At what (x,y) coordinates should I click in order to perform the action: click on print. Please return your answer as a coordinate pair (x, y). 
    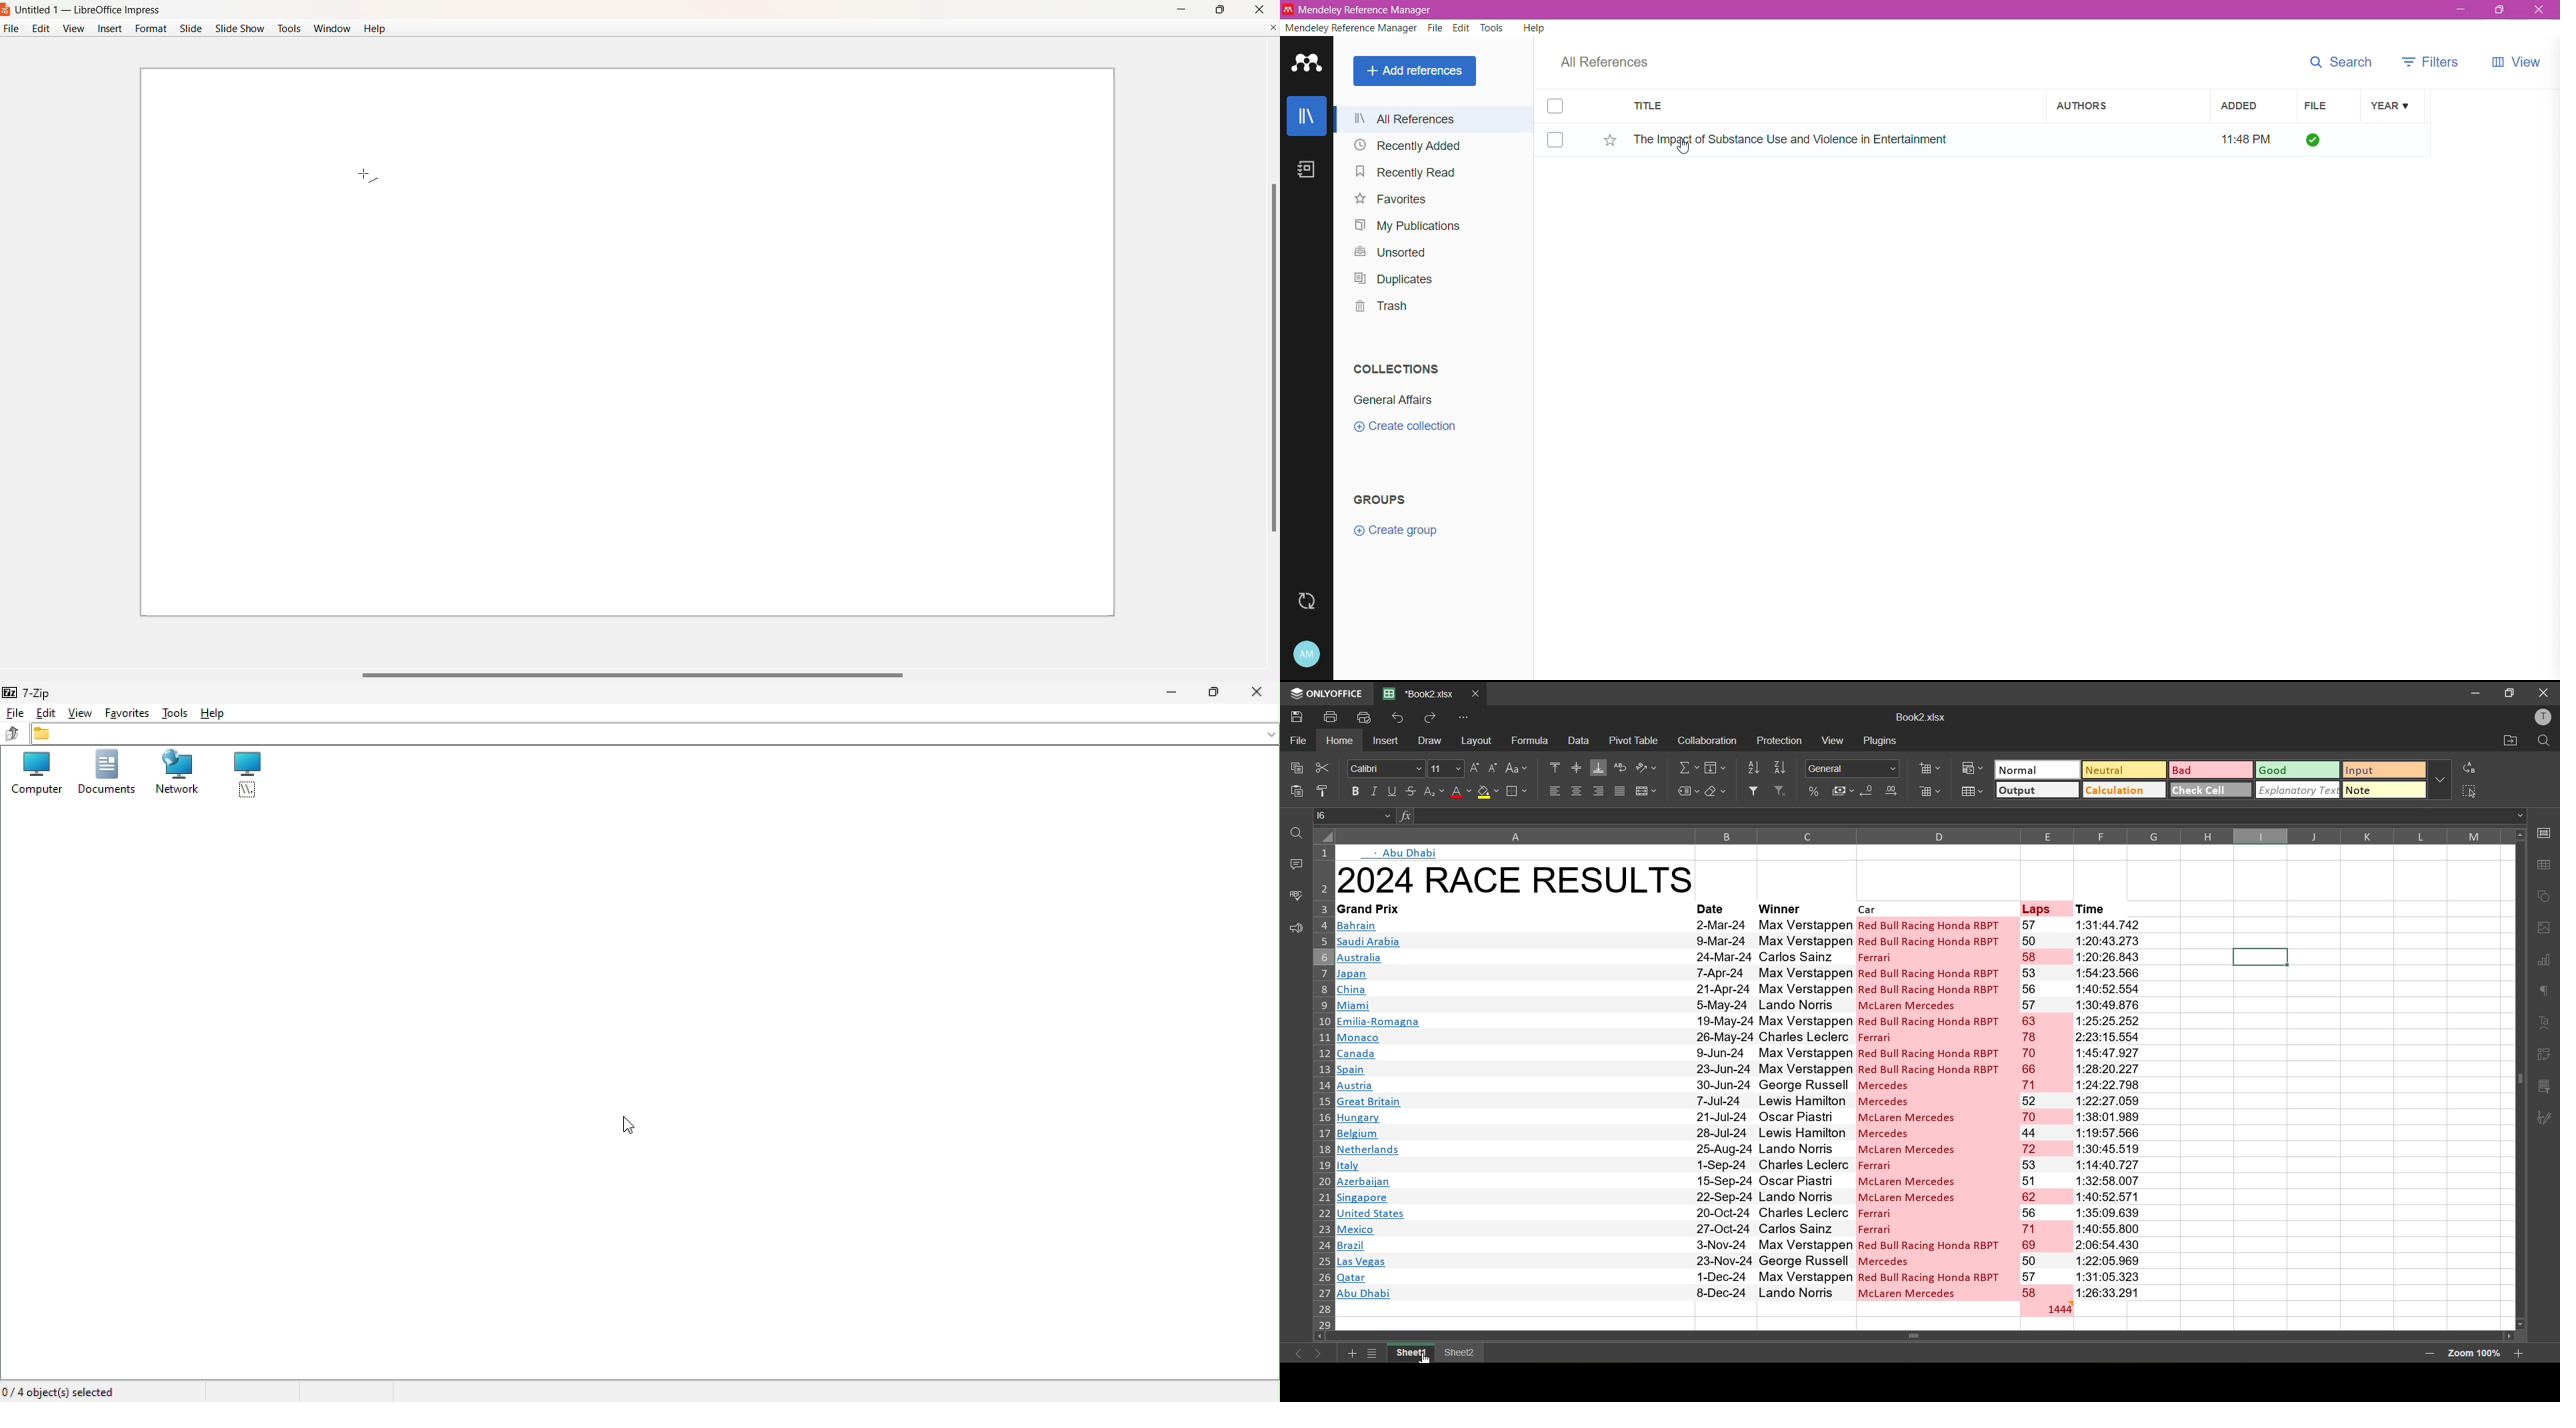
    Looking at the image, I should click on (1329, 717).